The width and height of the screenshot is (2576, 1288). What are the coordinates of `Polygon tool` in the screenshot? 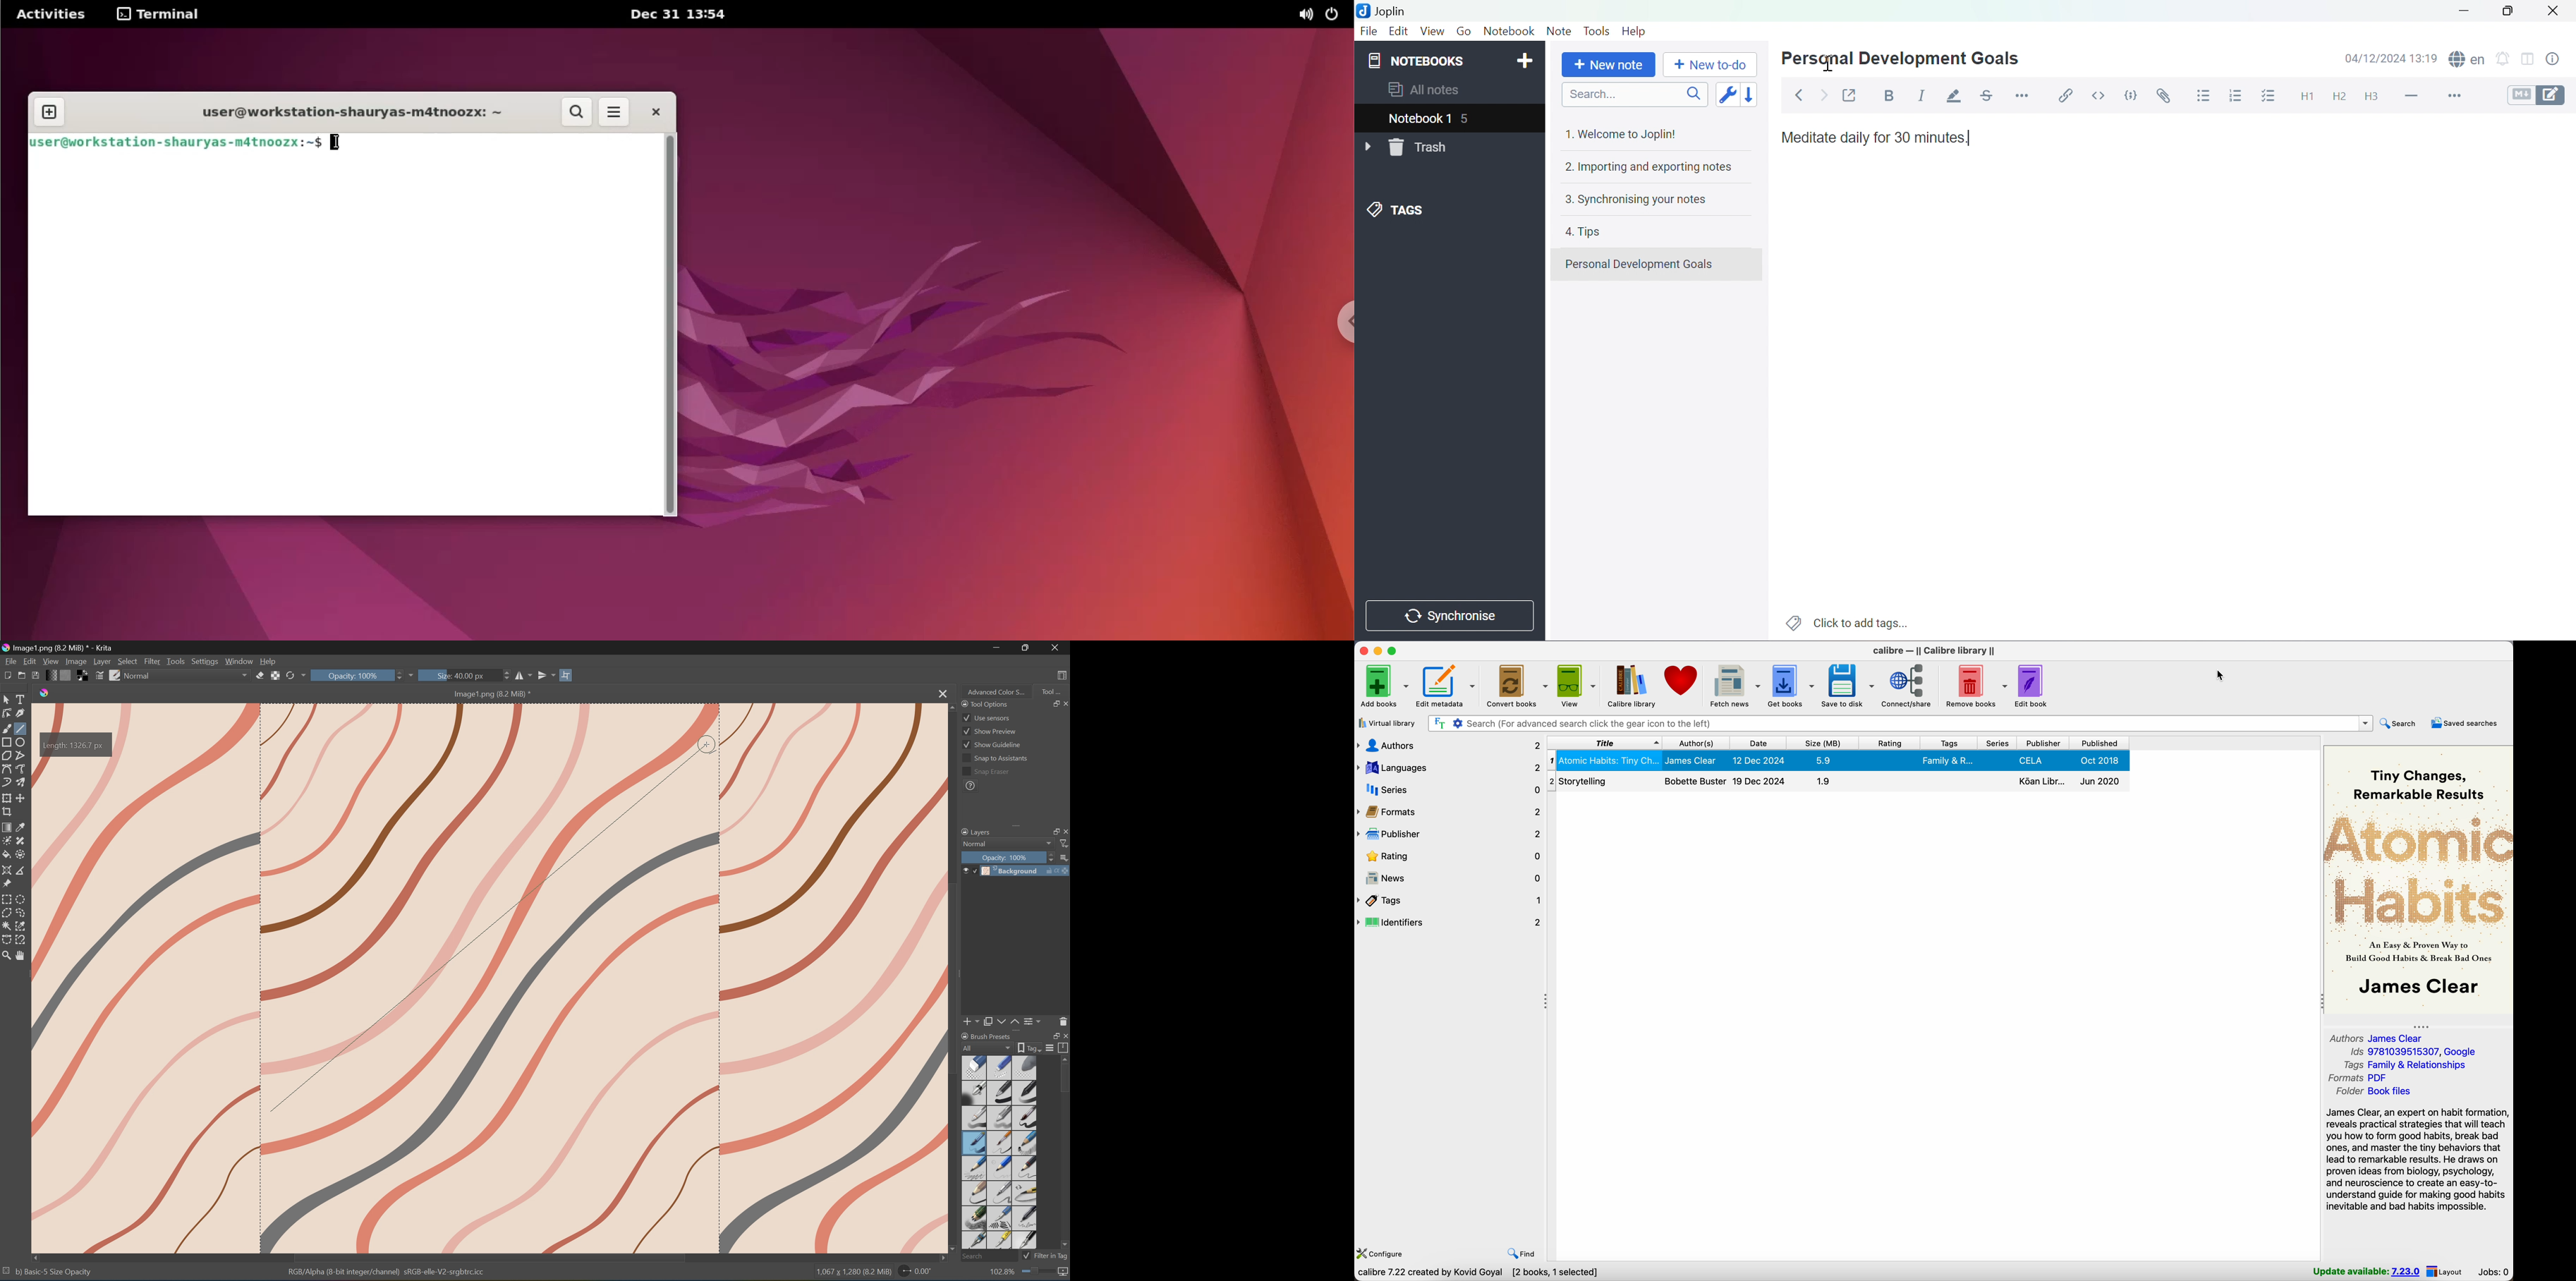 It's located at (9, 756).